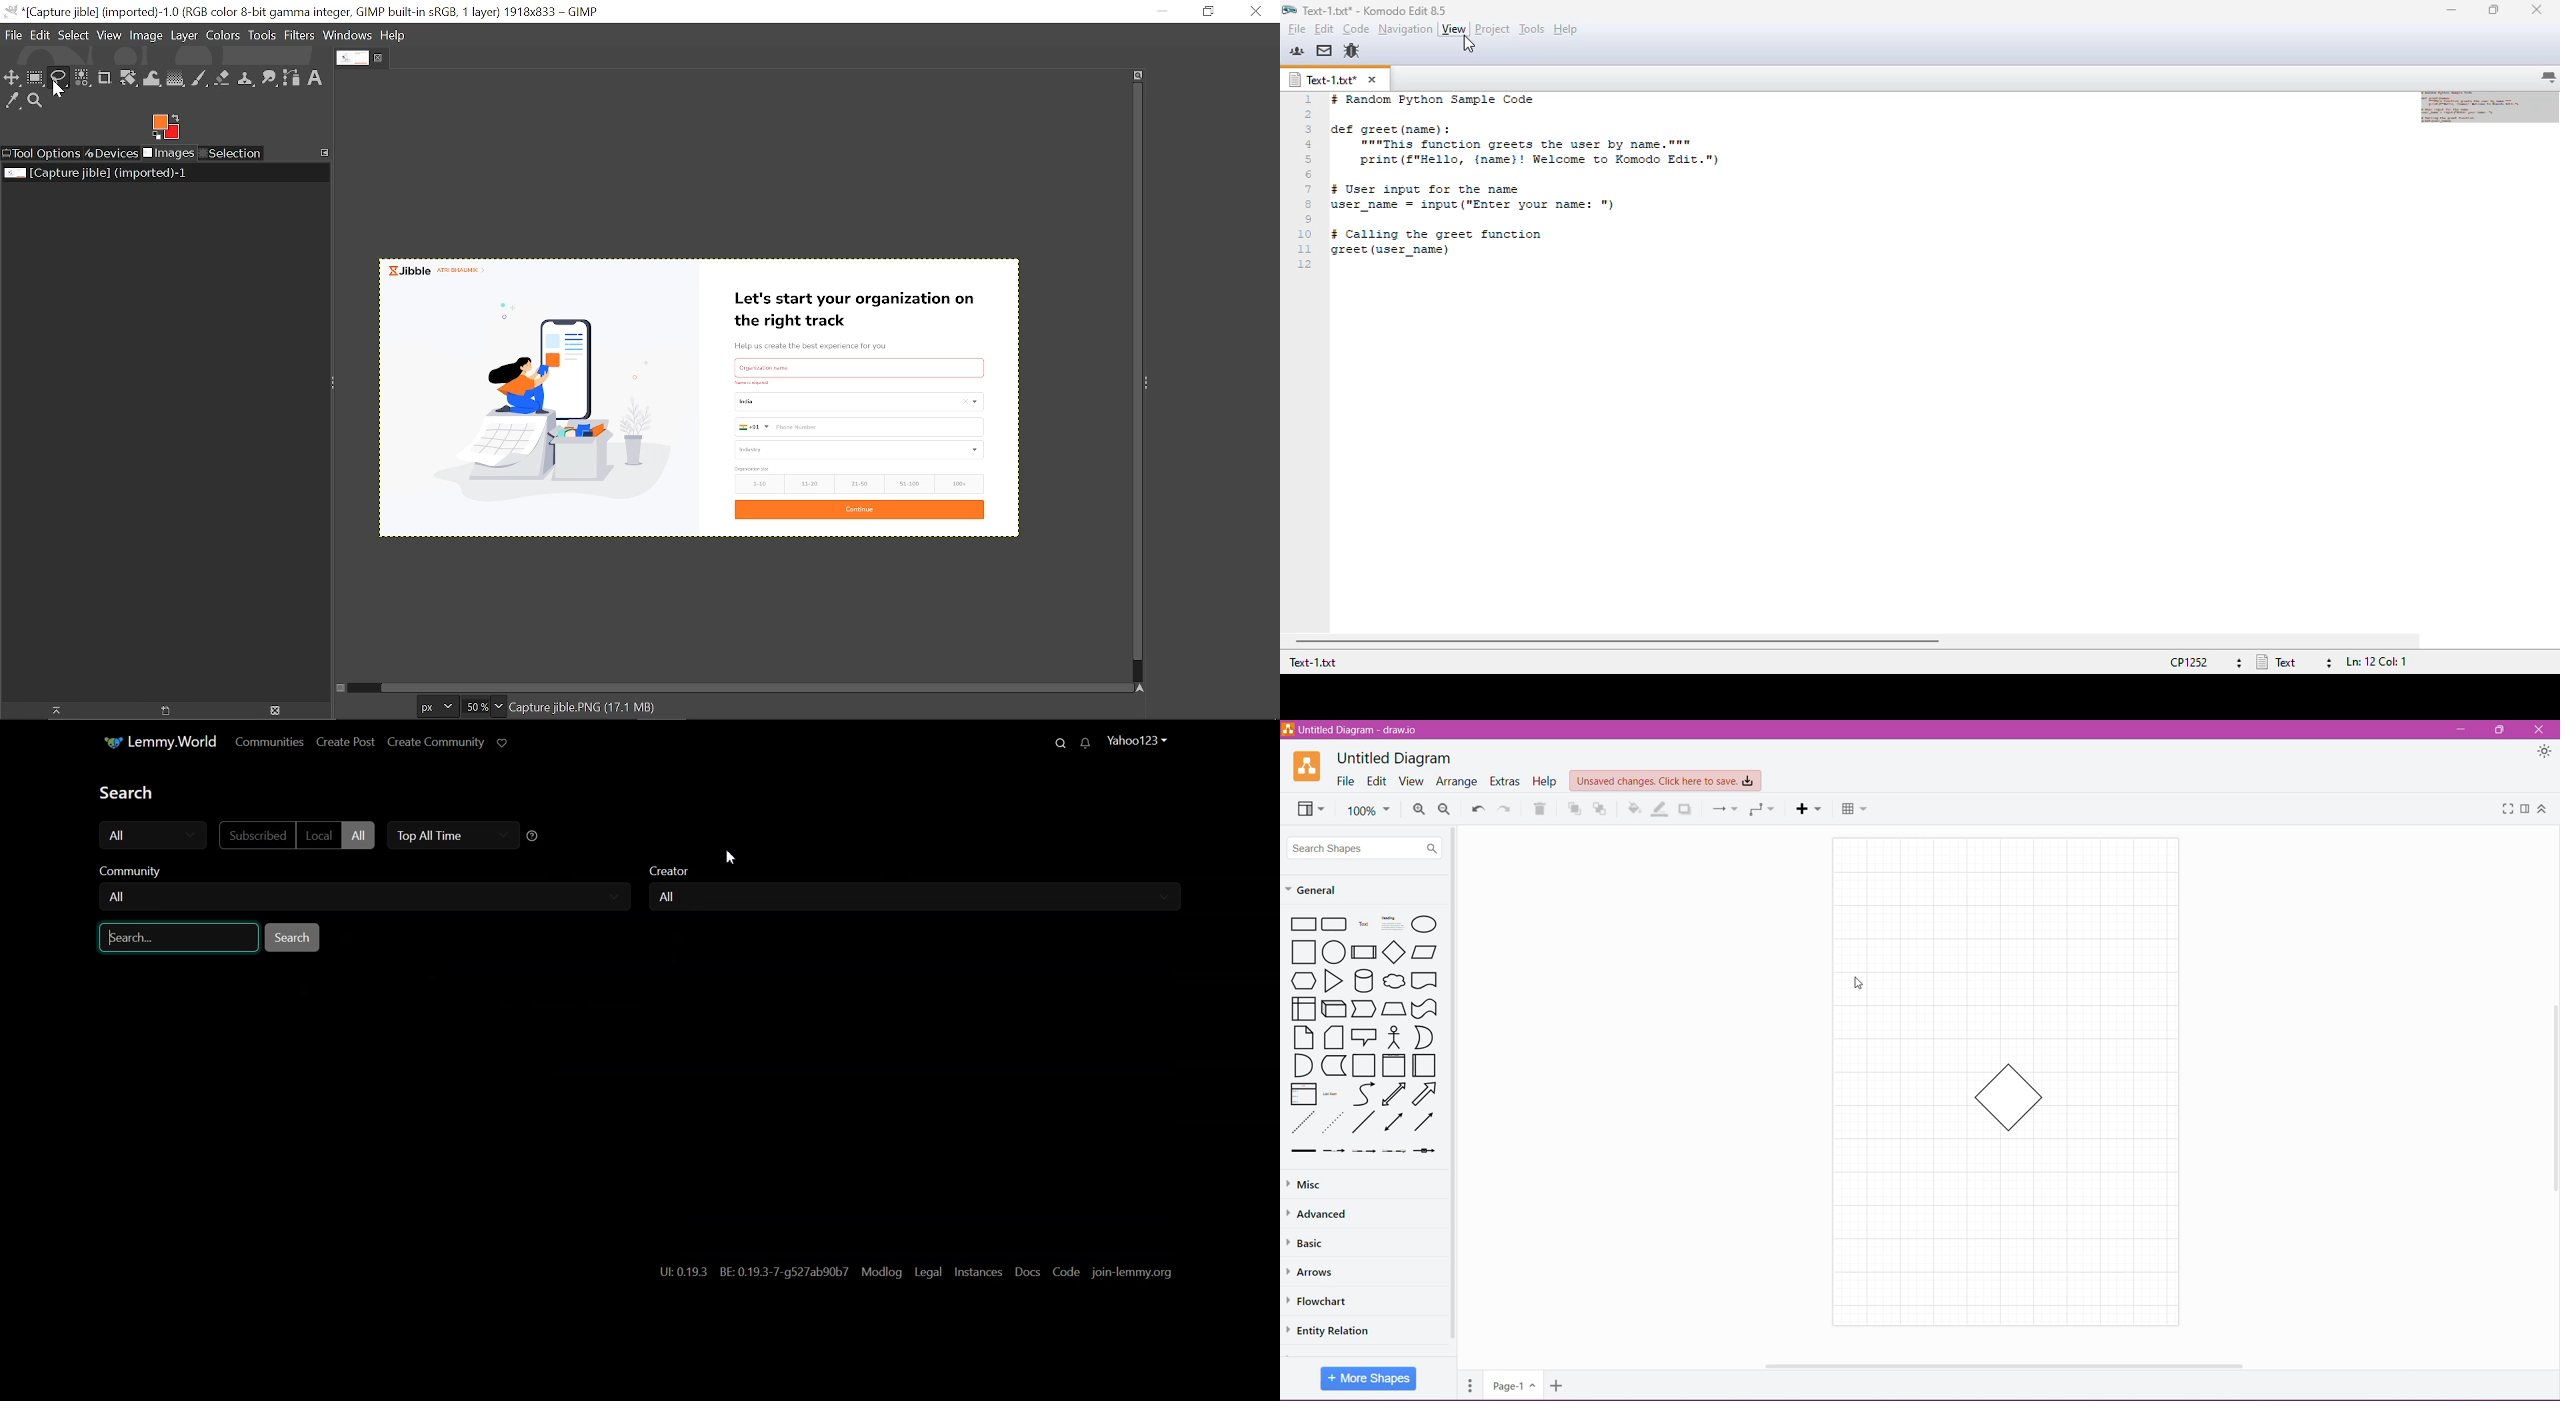  Describe the element at coordinates (158, 711) in the screenshot. I see `open new display` at that location.